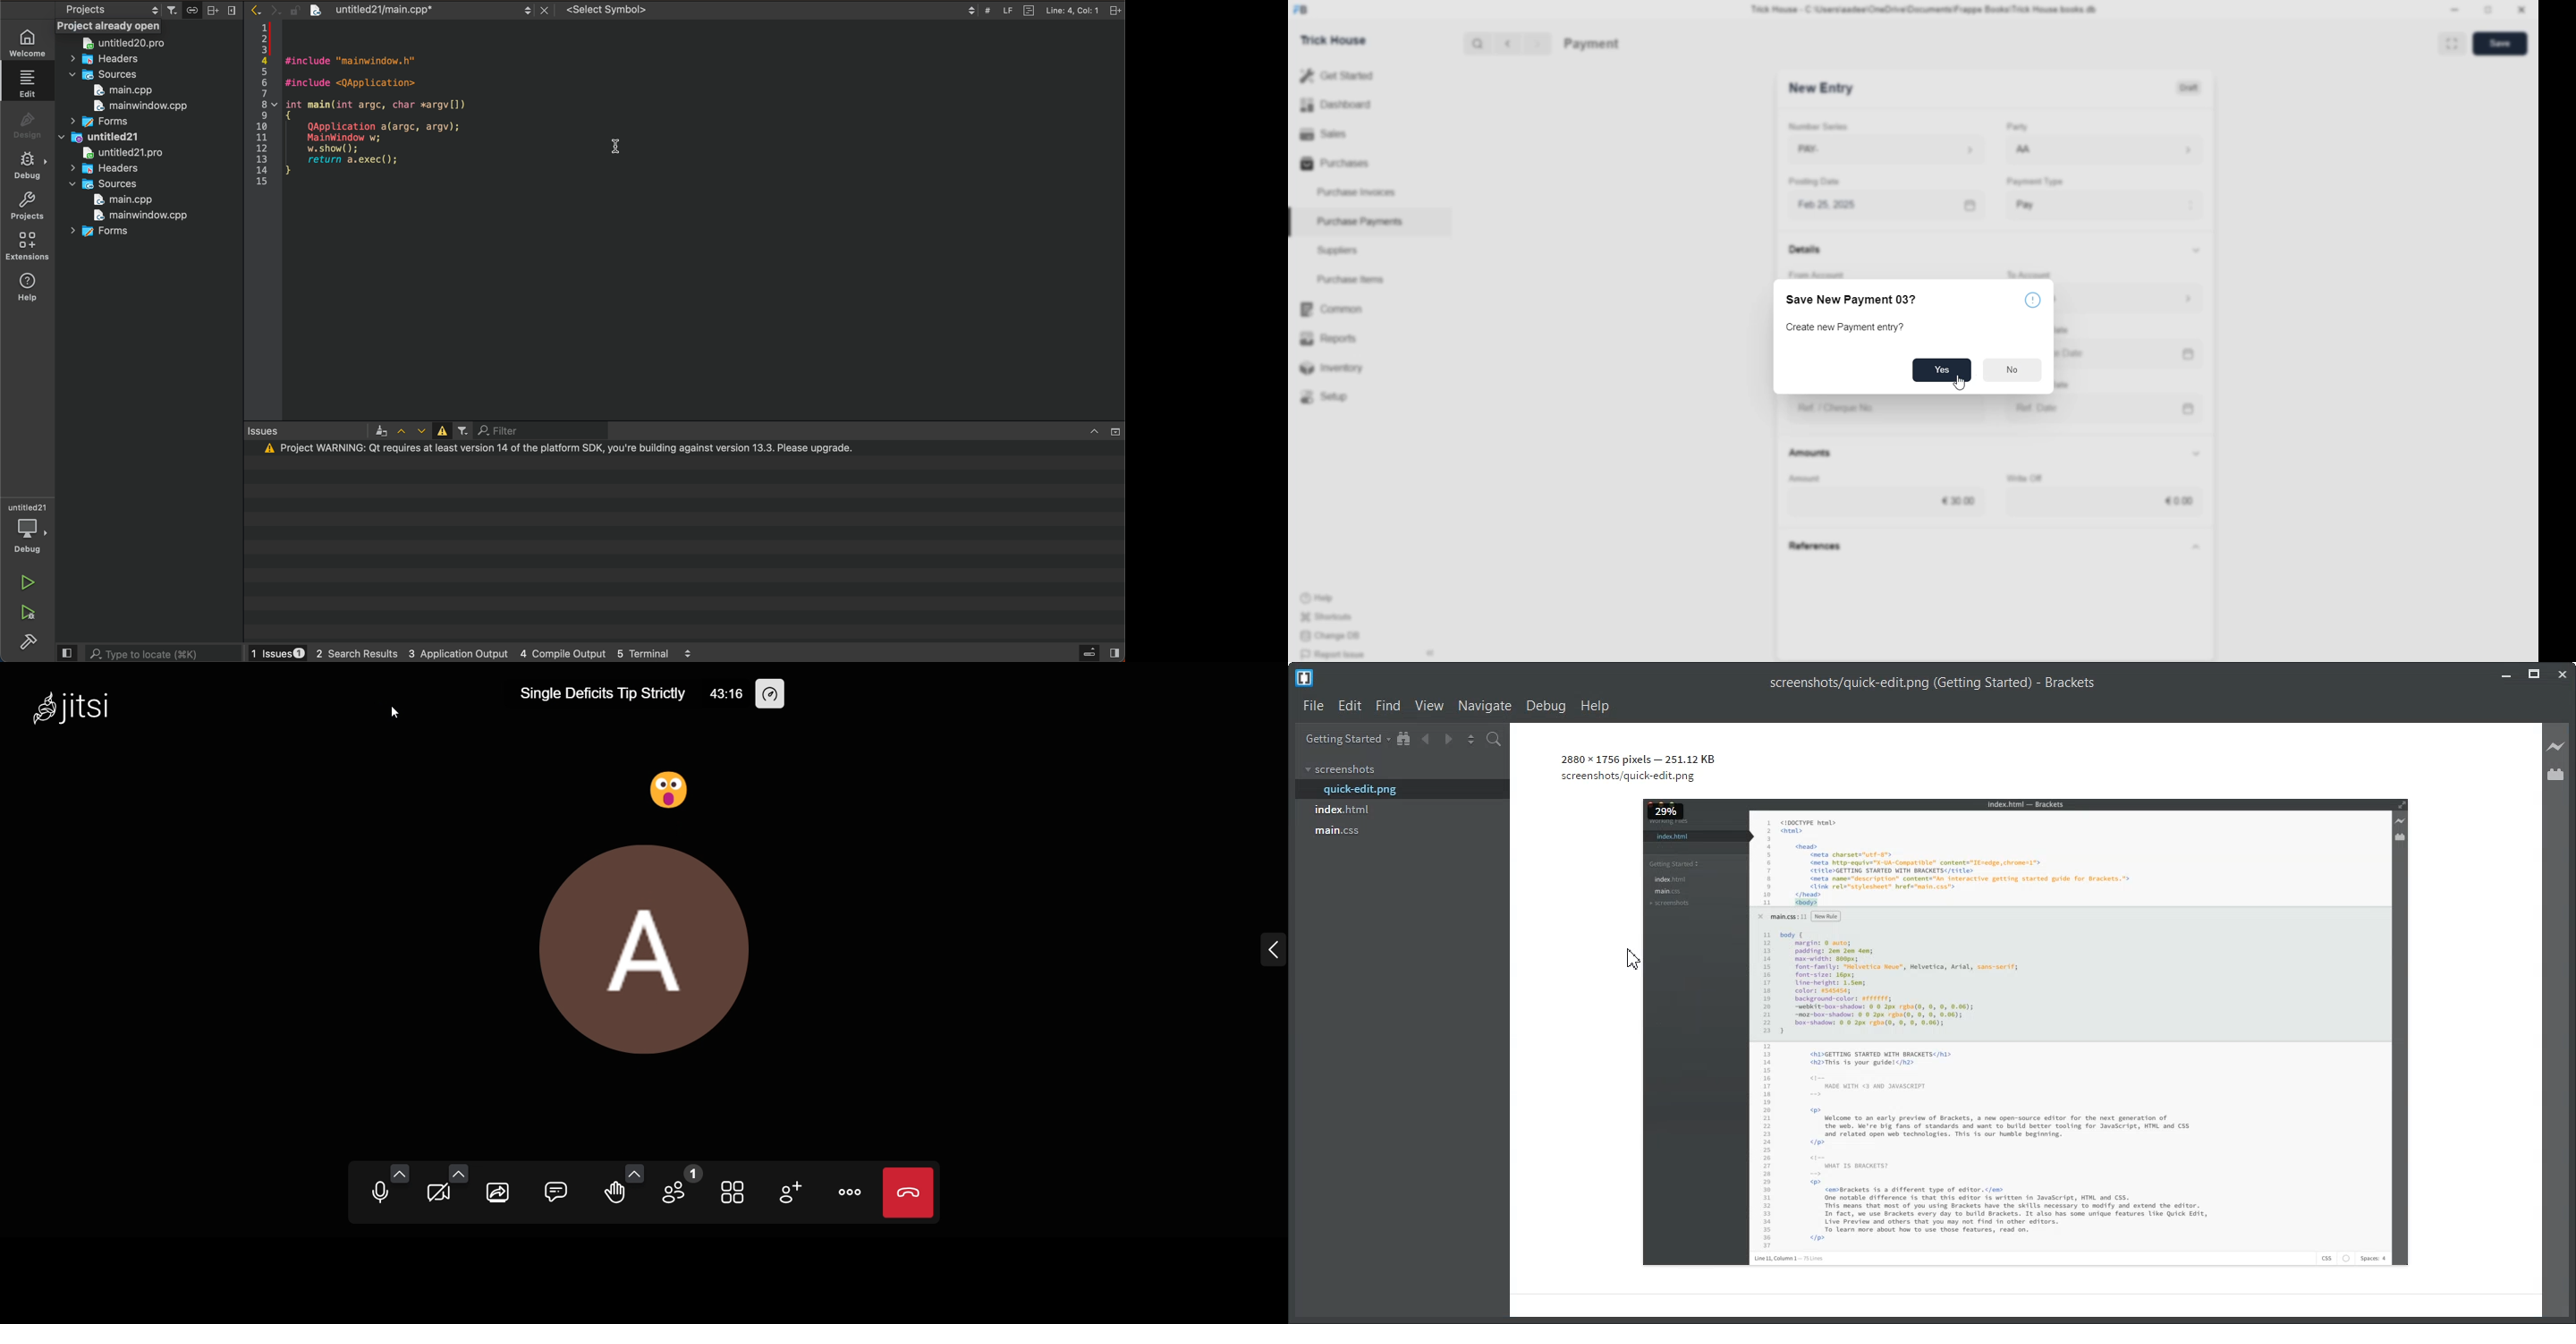 Image resolution: width=2576 pixels, height=1344 pixels. Describe the element at coordinates (1962, 498) in the screenshot. I see `€30.00` at that location.